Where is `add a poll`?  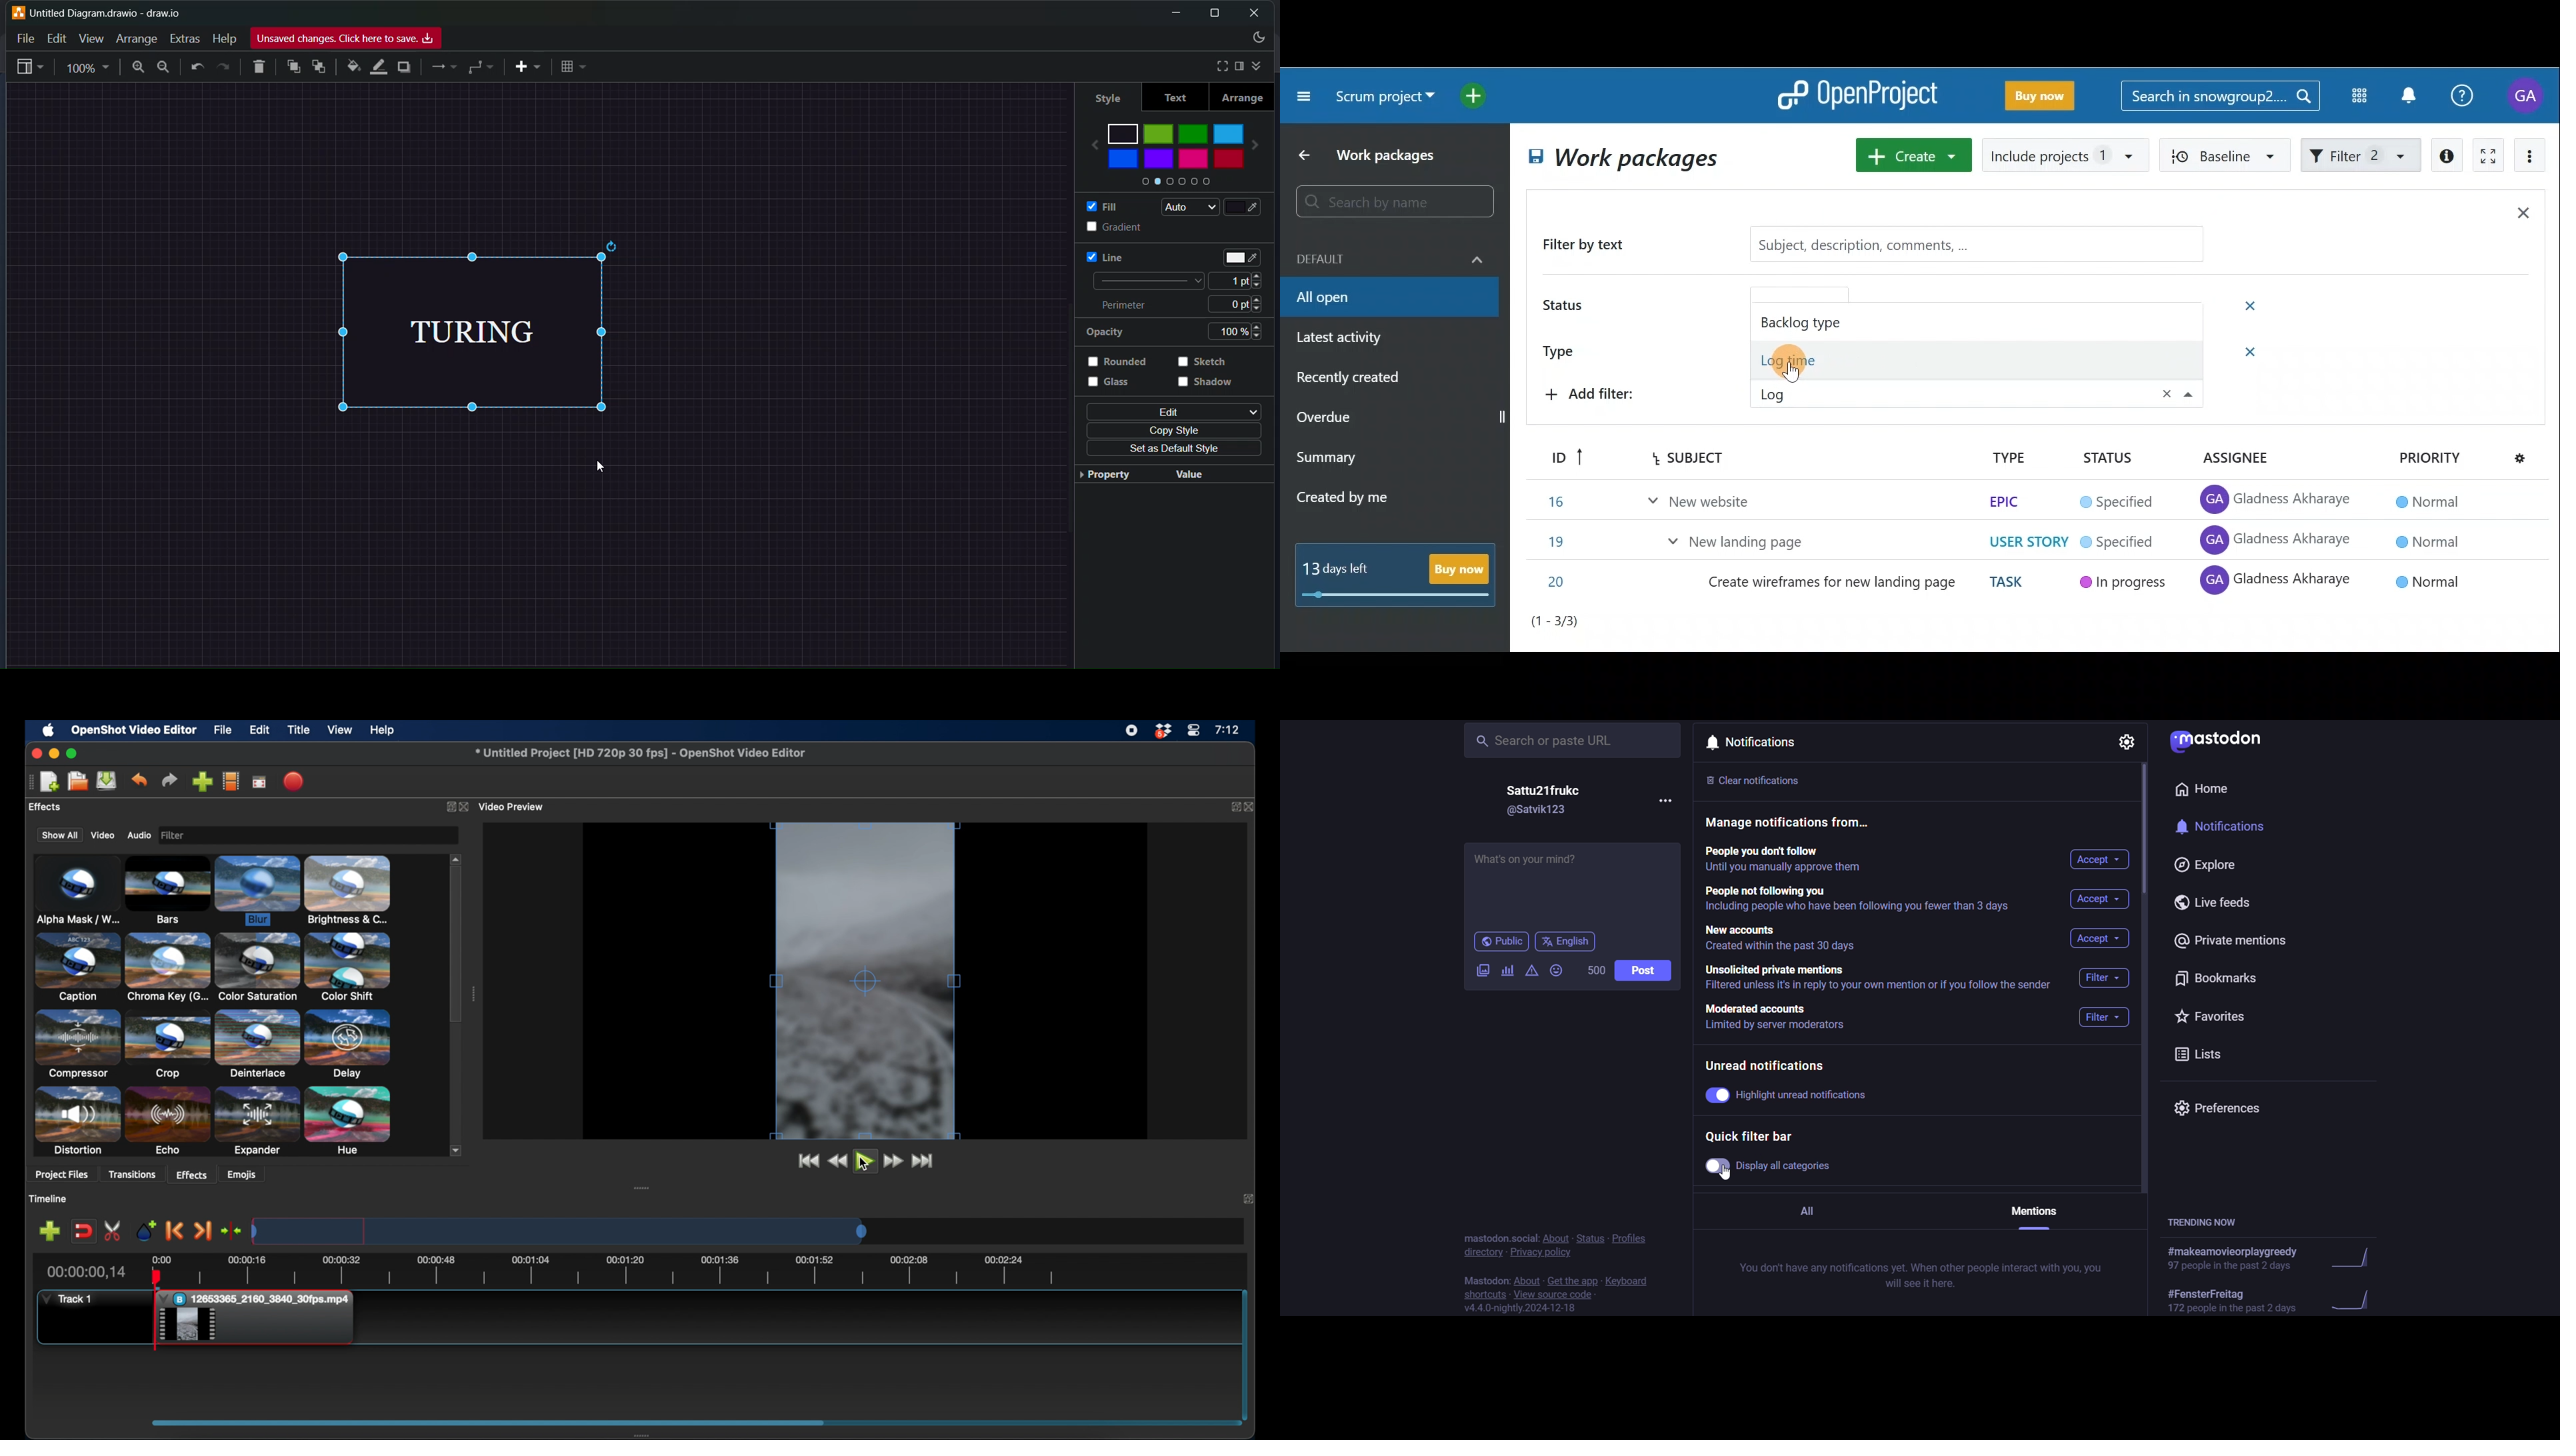
add a poll is located at coordinates (1509, 972).